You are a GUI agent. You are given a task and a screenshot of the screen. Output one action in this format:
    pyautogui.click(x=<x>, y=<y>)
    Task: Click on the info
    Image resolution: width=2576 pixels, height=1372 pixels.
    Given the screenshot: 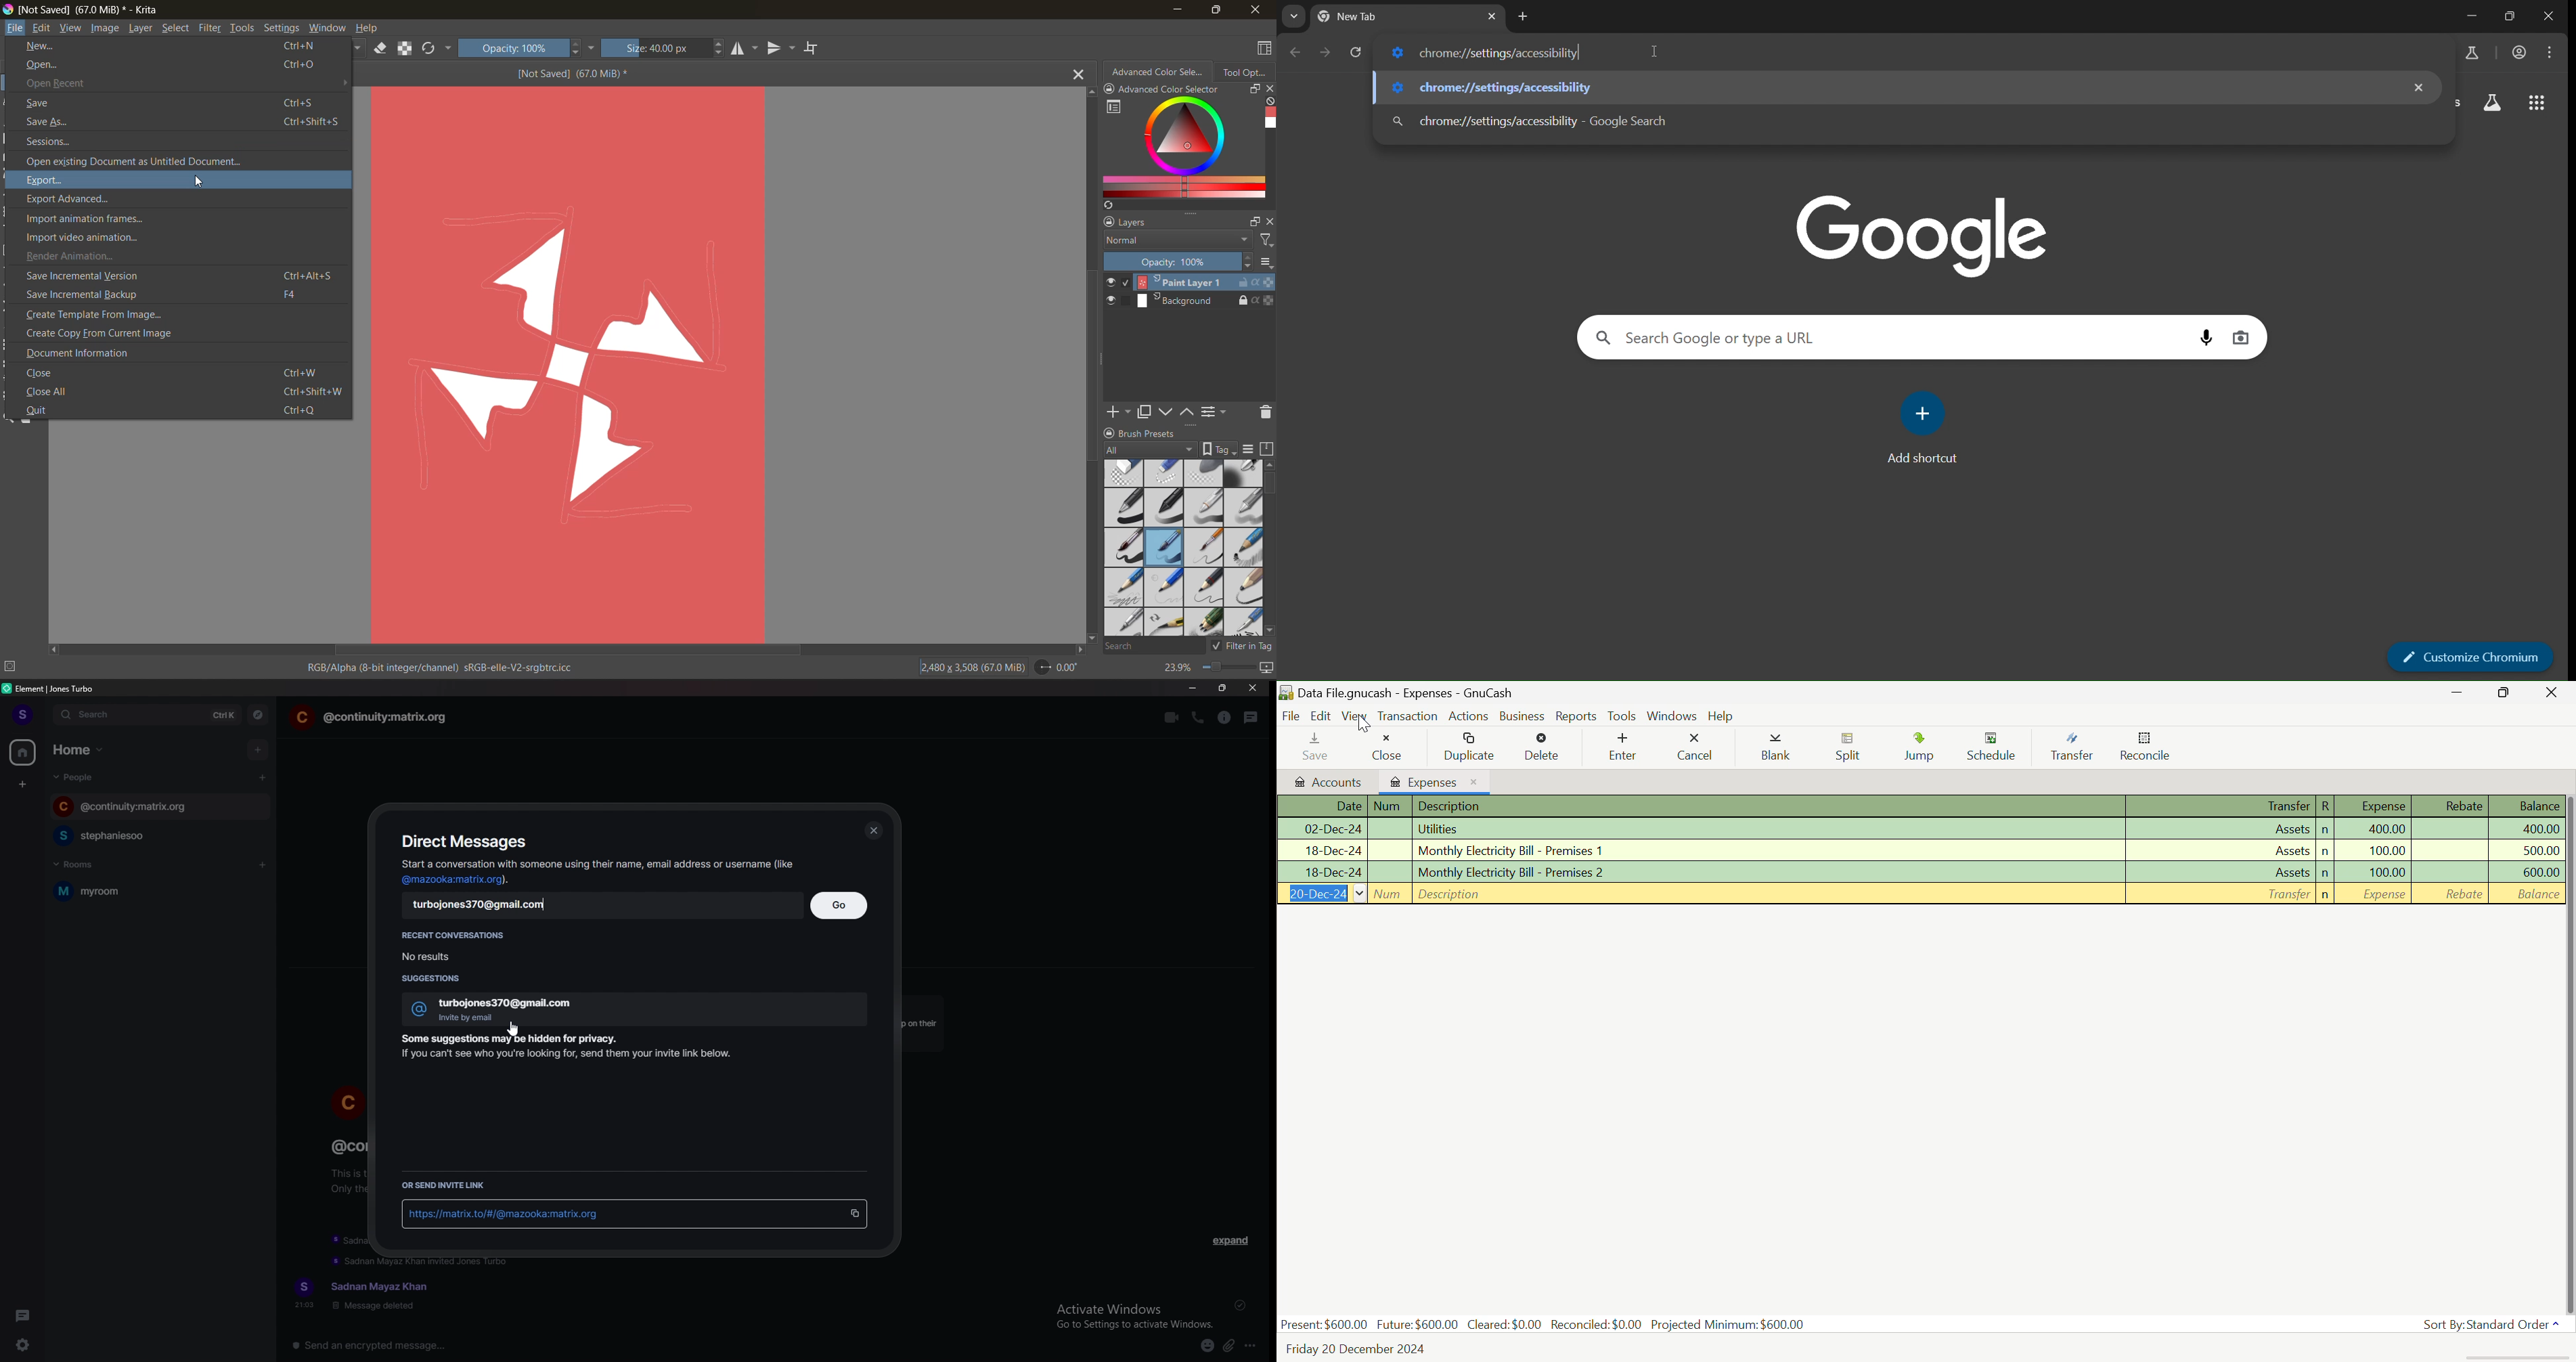 What is the action you would take?
    pyautogui.click(x=598, y=871)
    